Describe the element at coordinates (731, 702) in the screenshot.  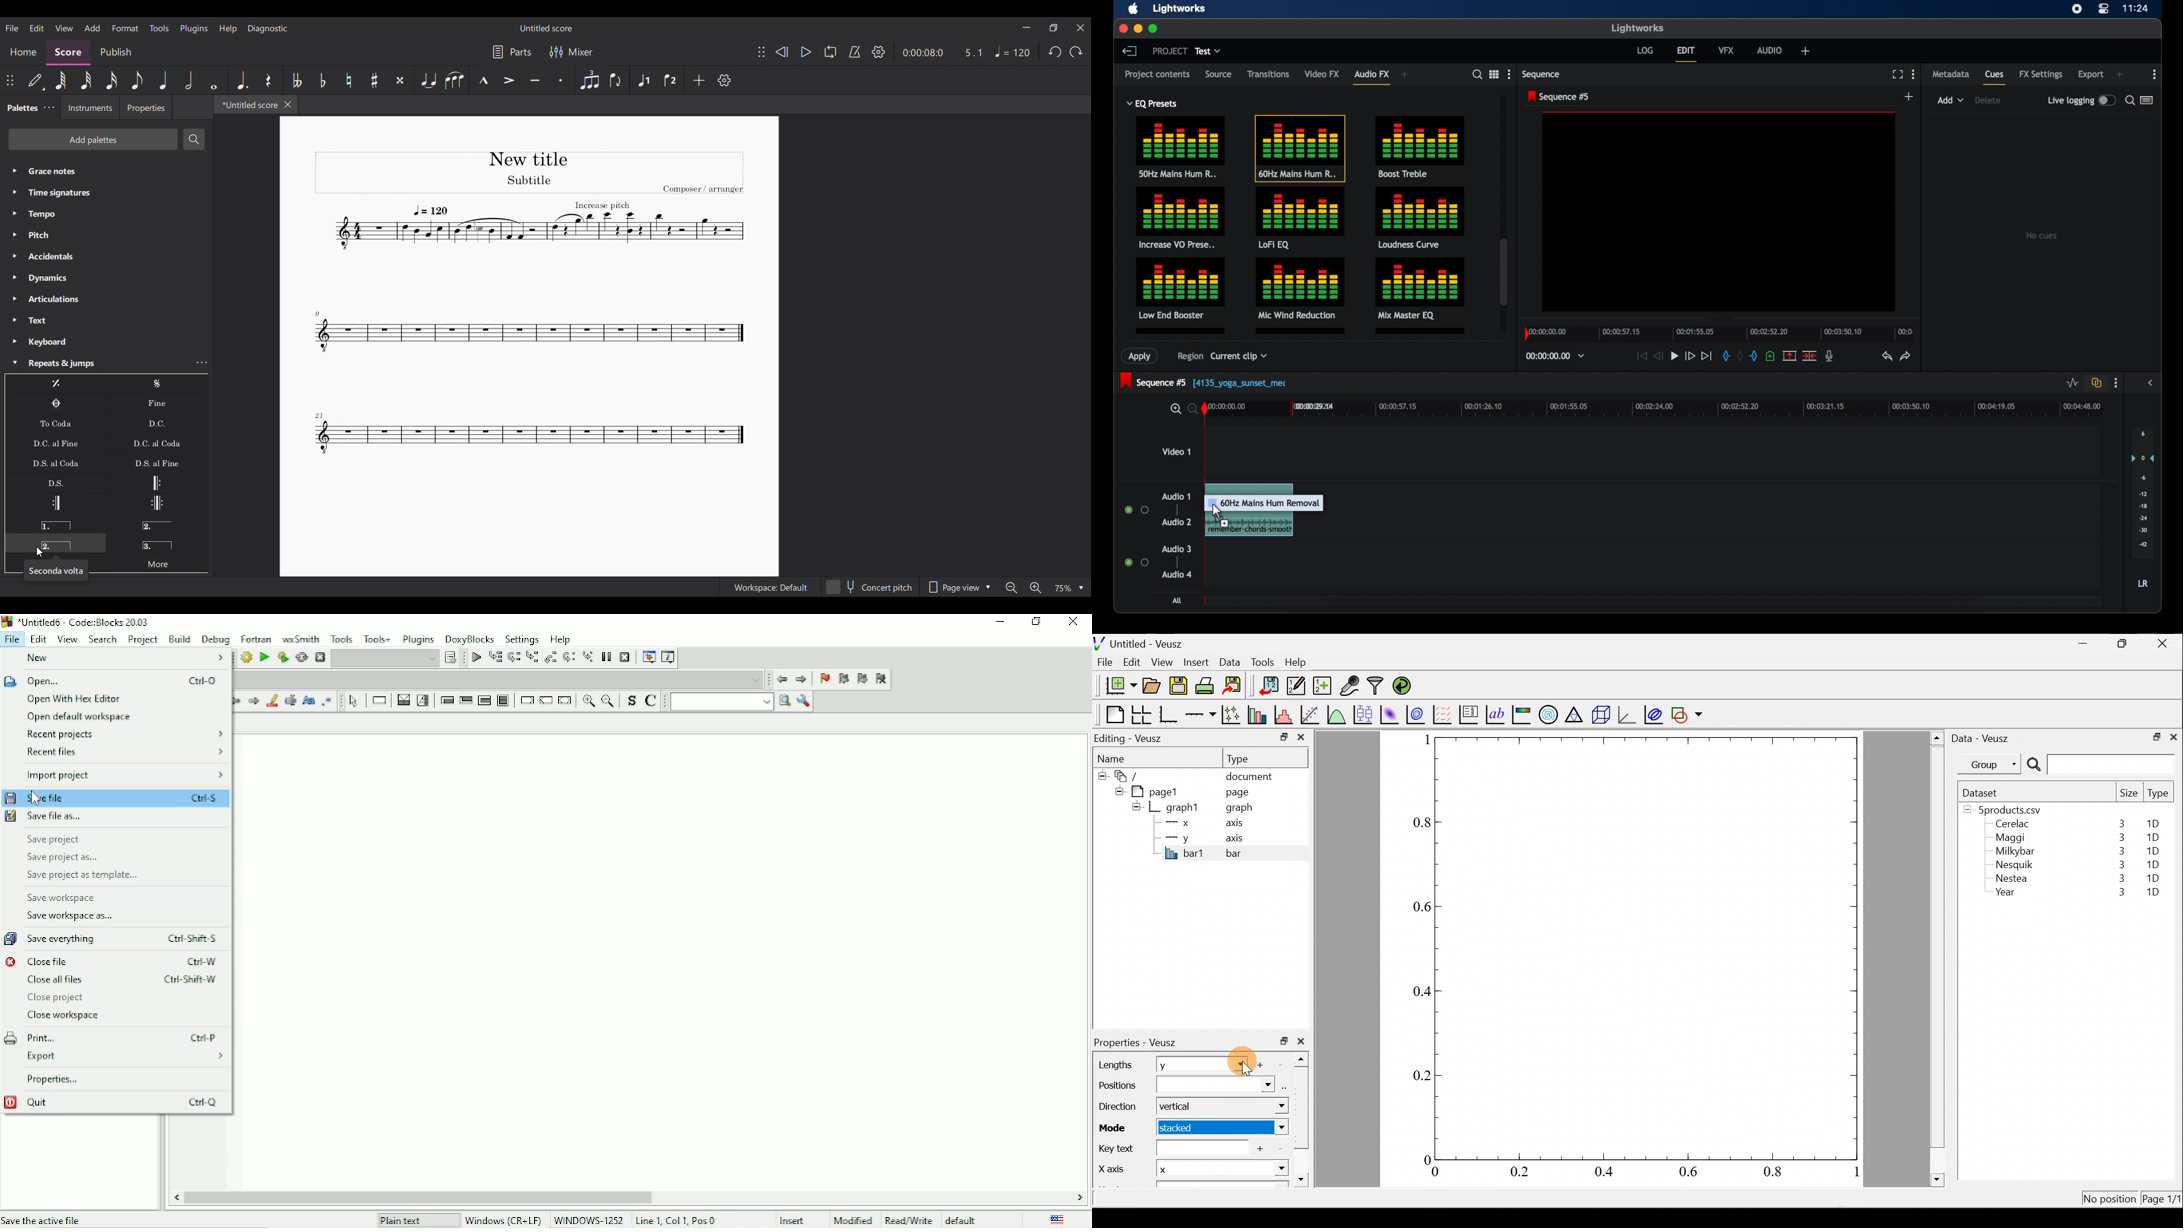
I see `Run search` at that location.